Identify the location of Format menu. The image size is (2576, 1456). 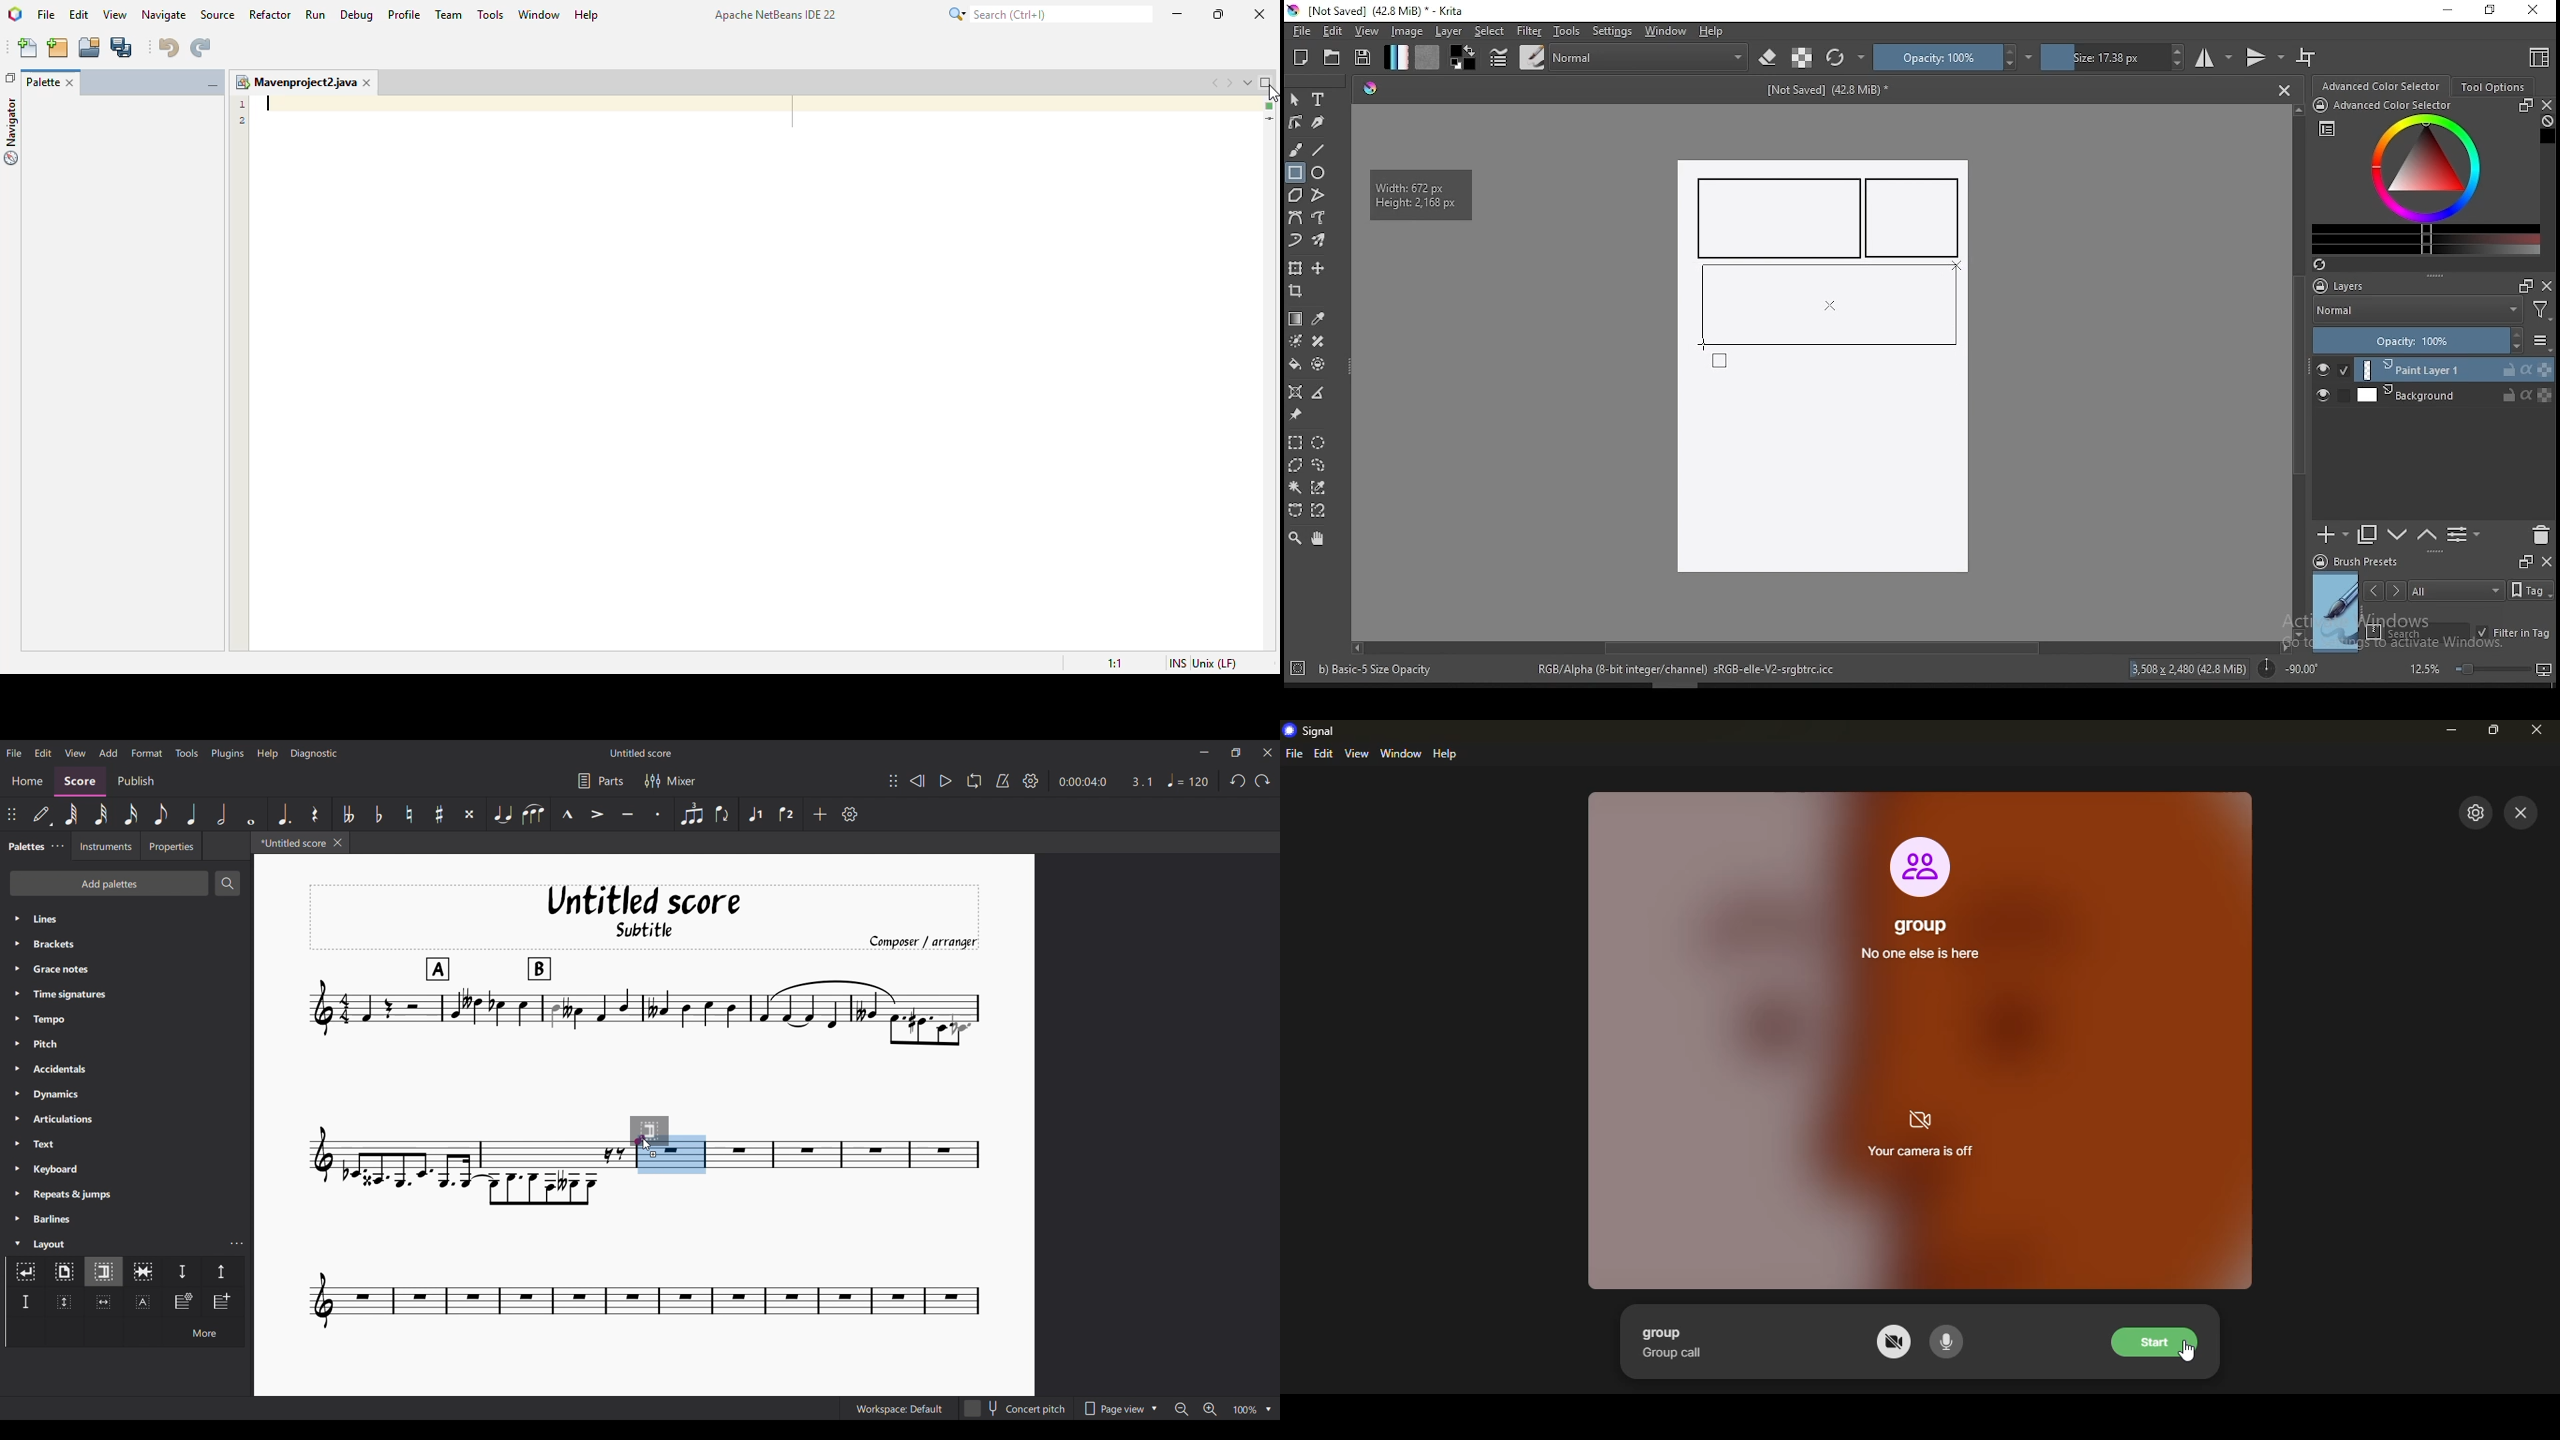
(147, 753).